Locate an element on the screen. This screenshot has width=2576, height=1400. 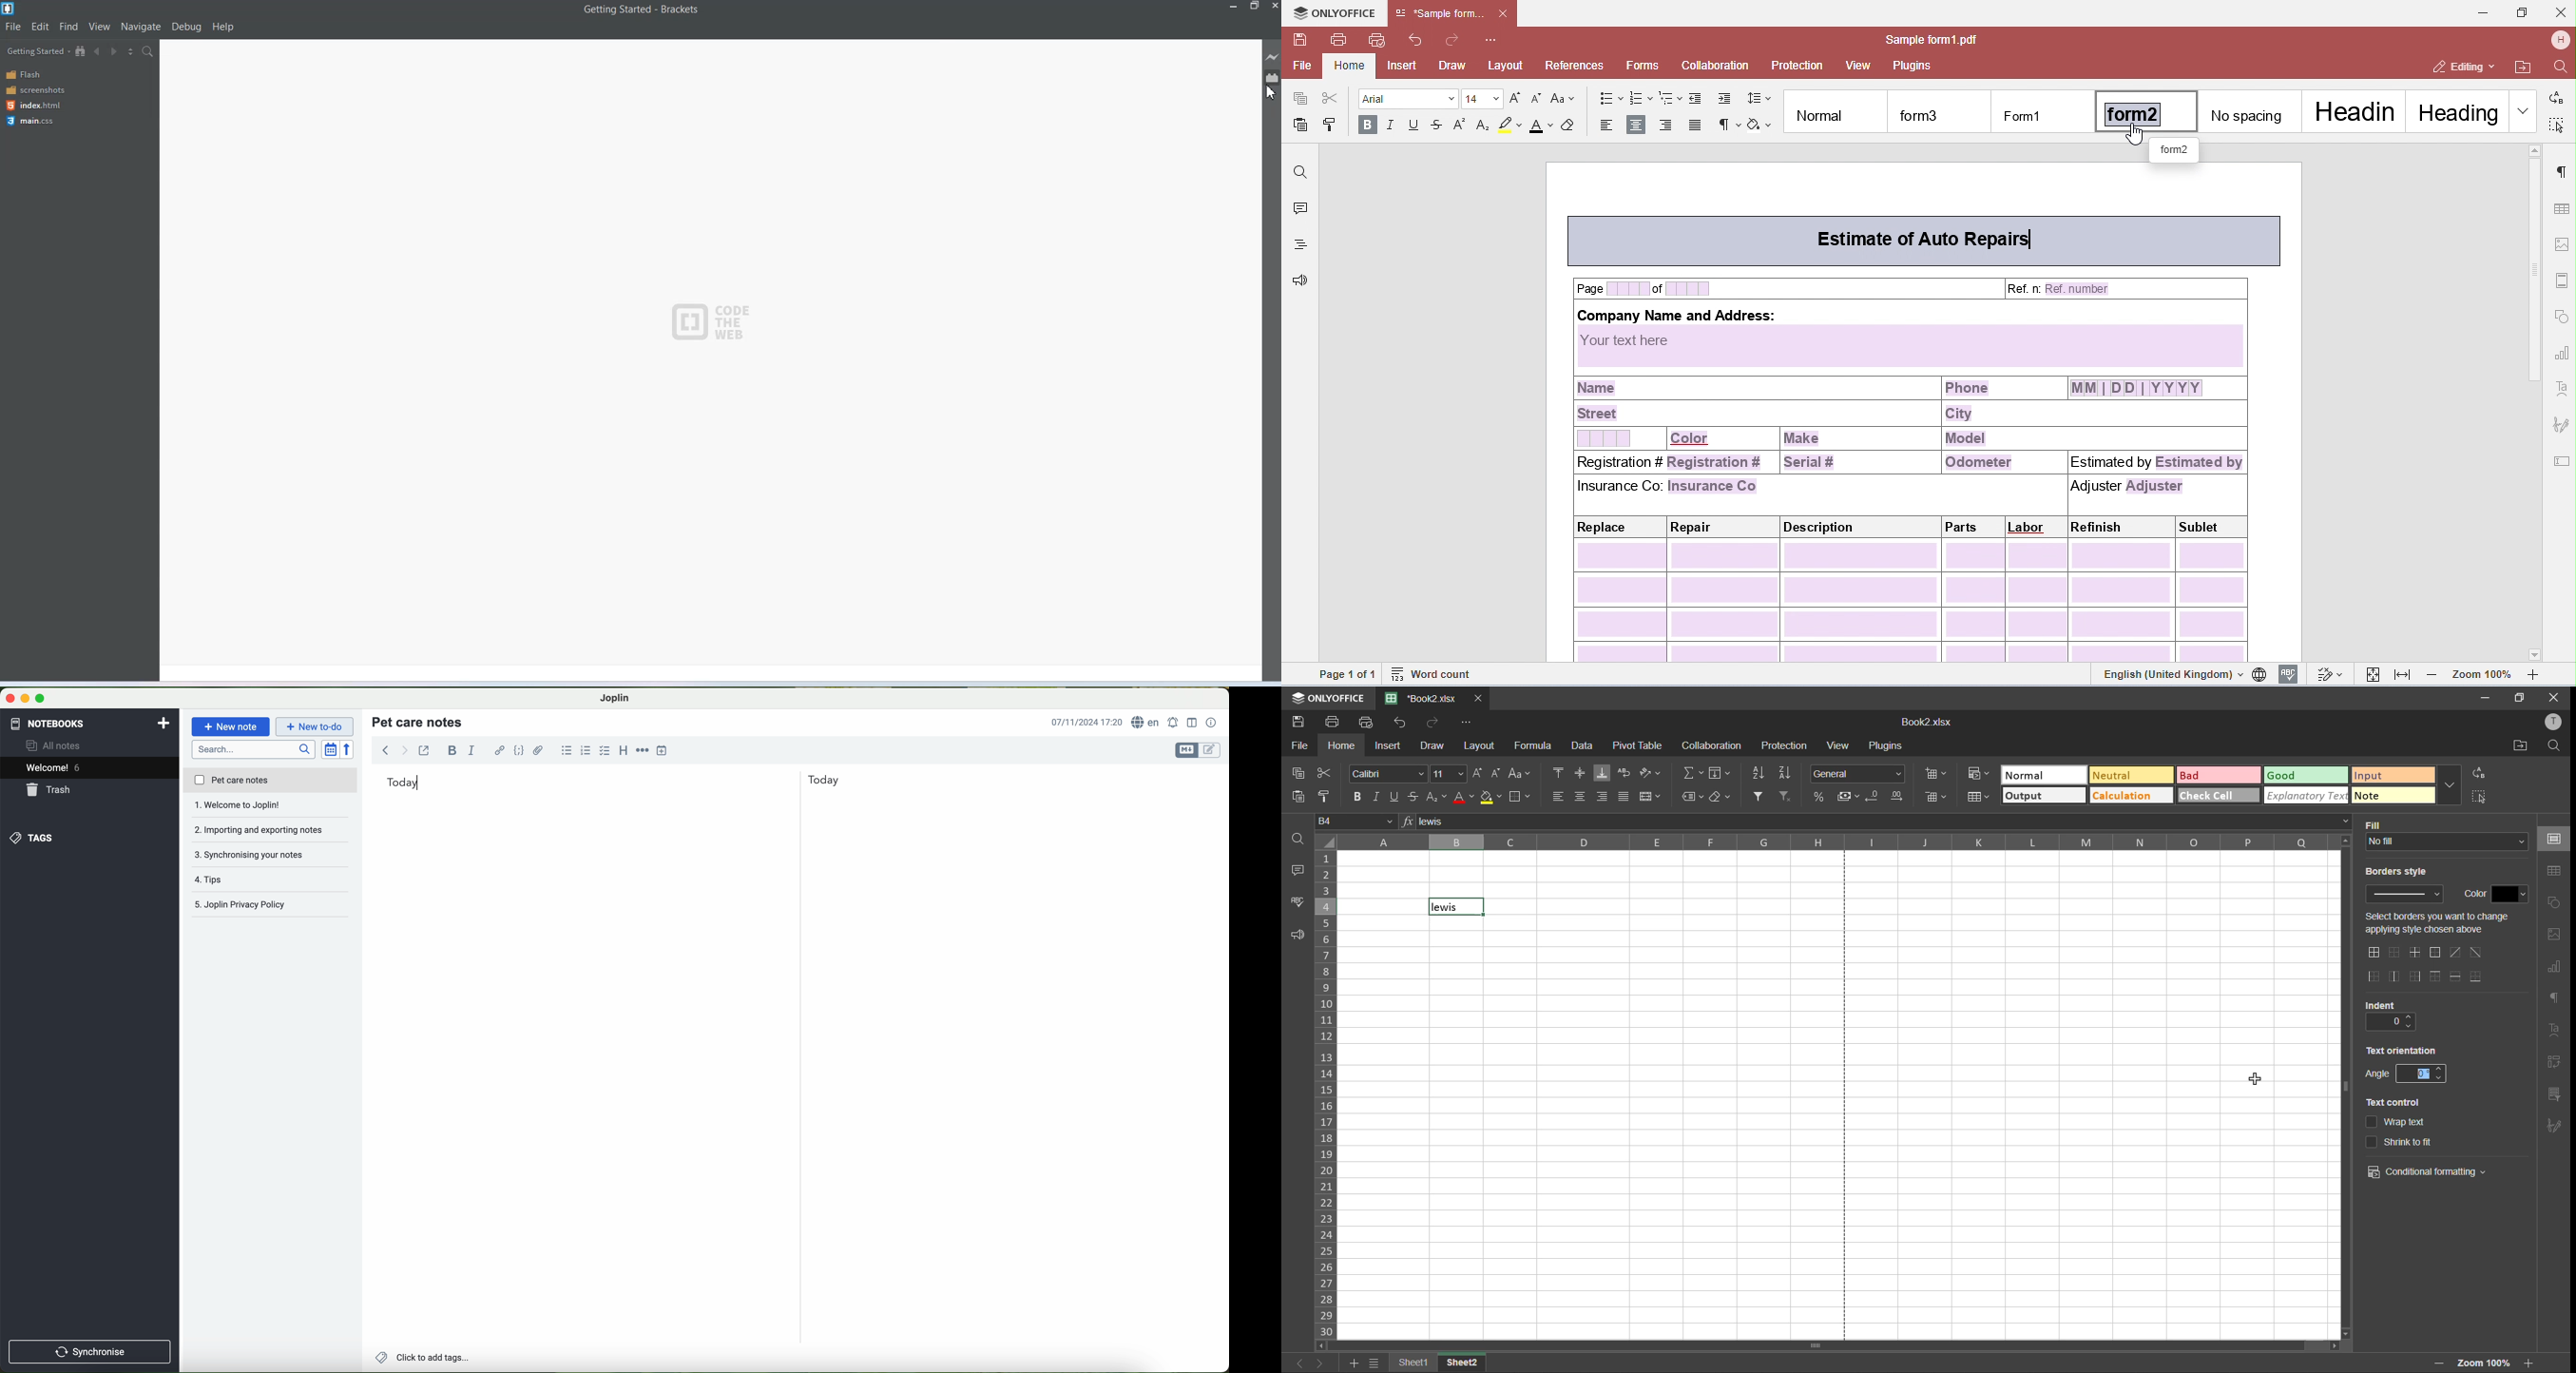
slicer is located at coordinates (2557, 1096).